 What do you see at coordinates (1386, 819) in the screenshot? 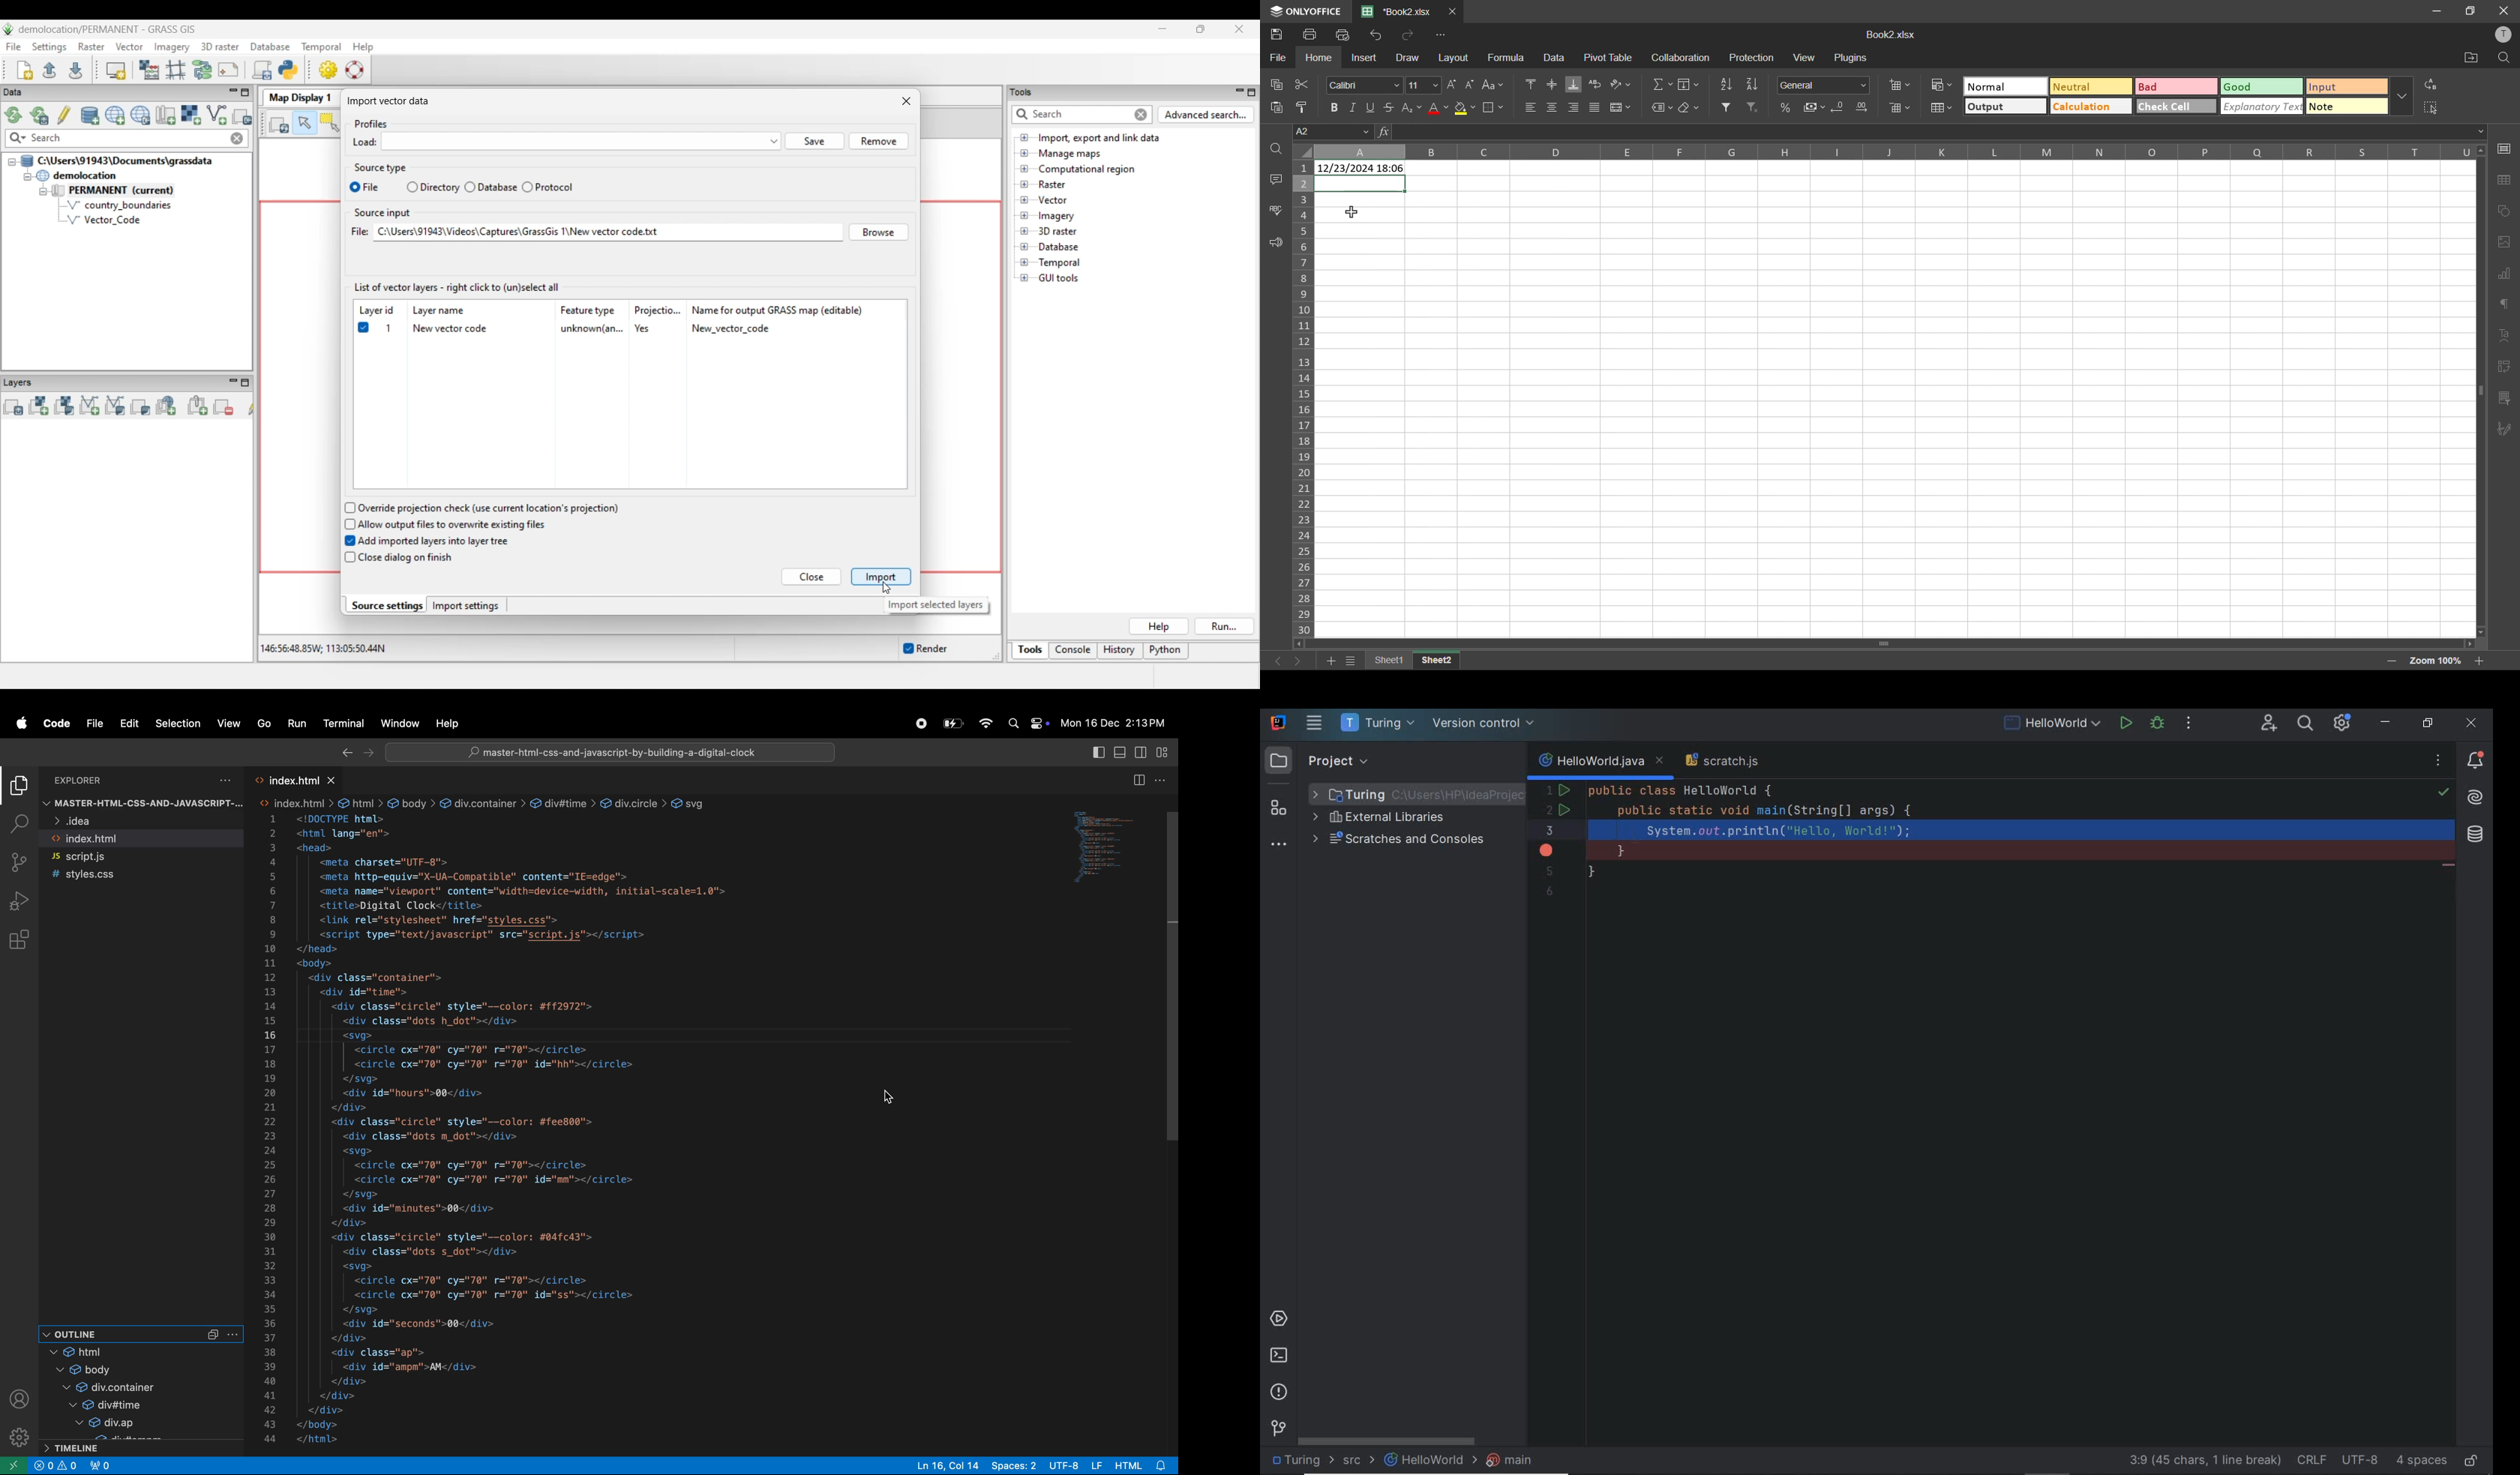
I see `external libraries` at bounding box center [1386, 819].